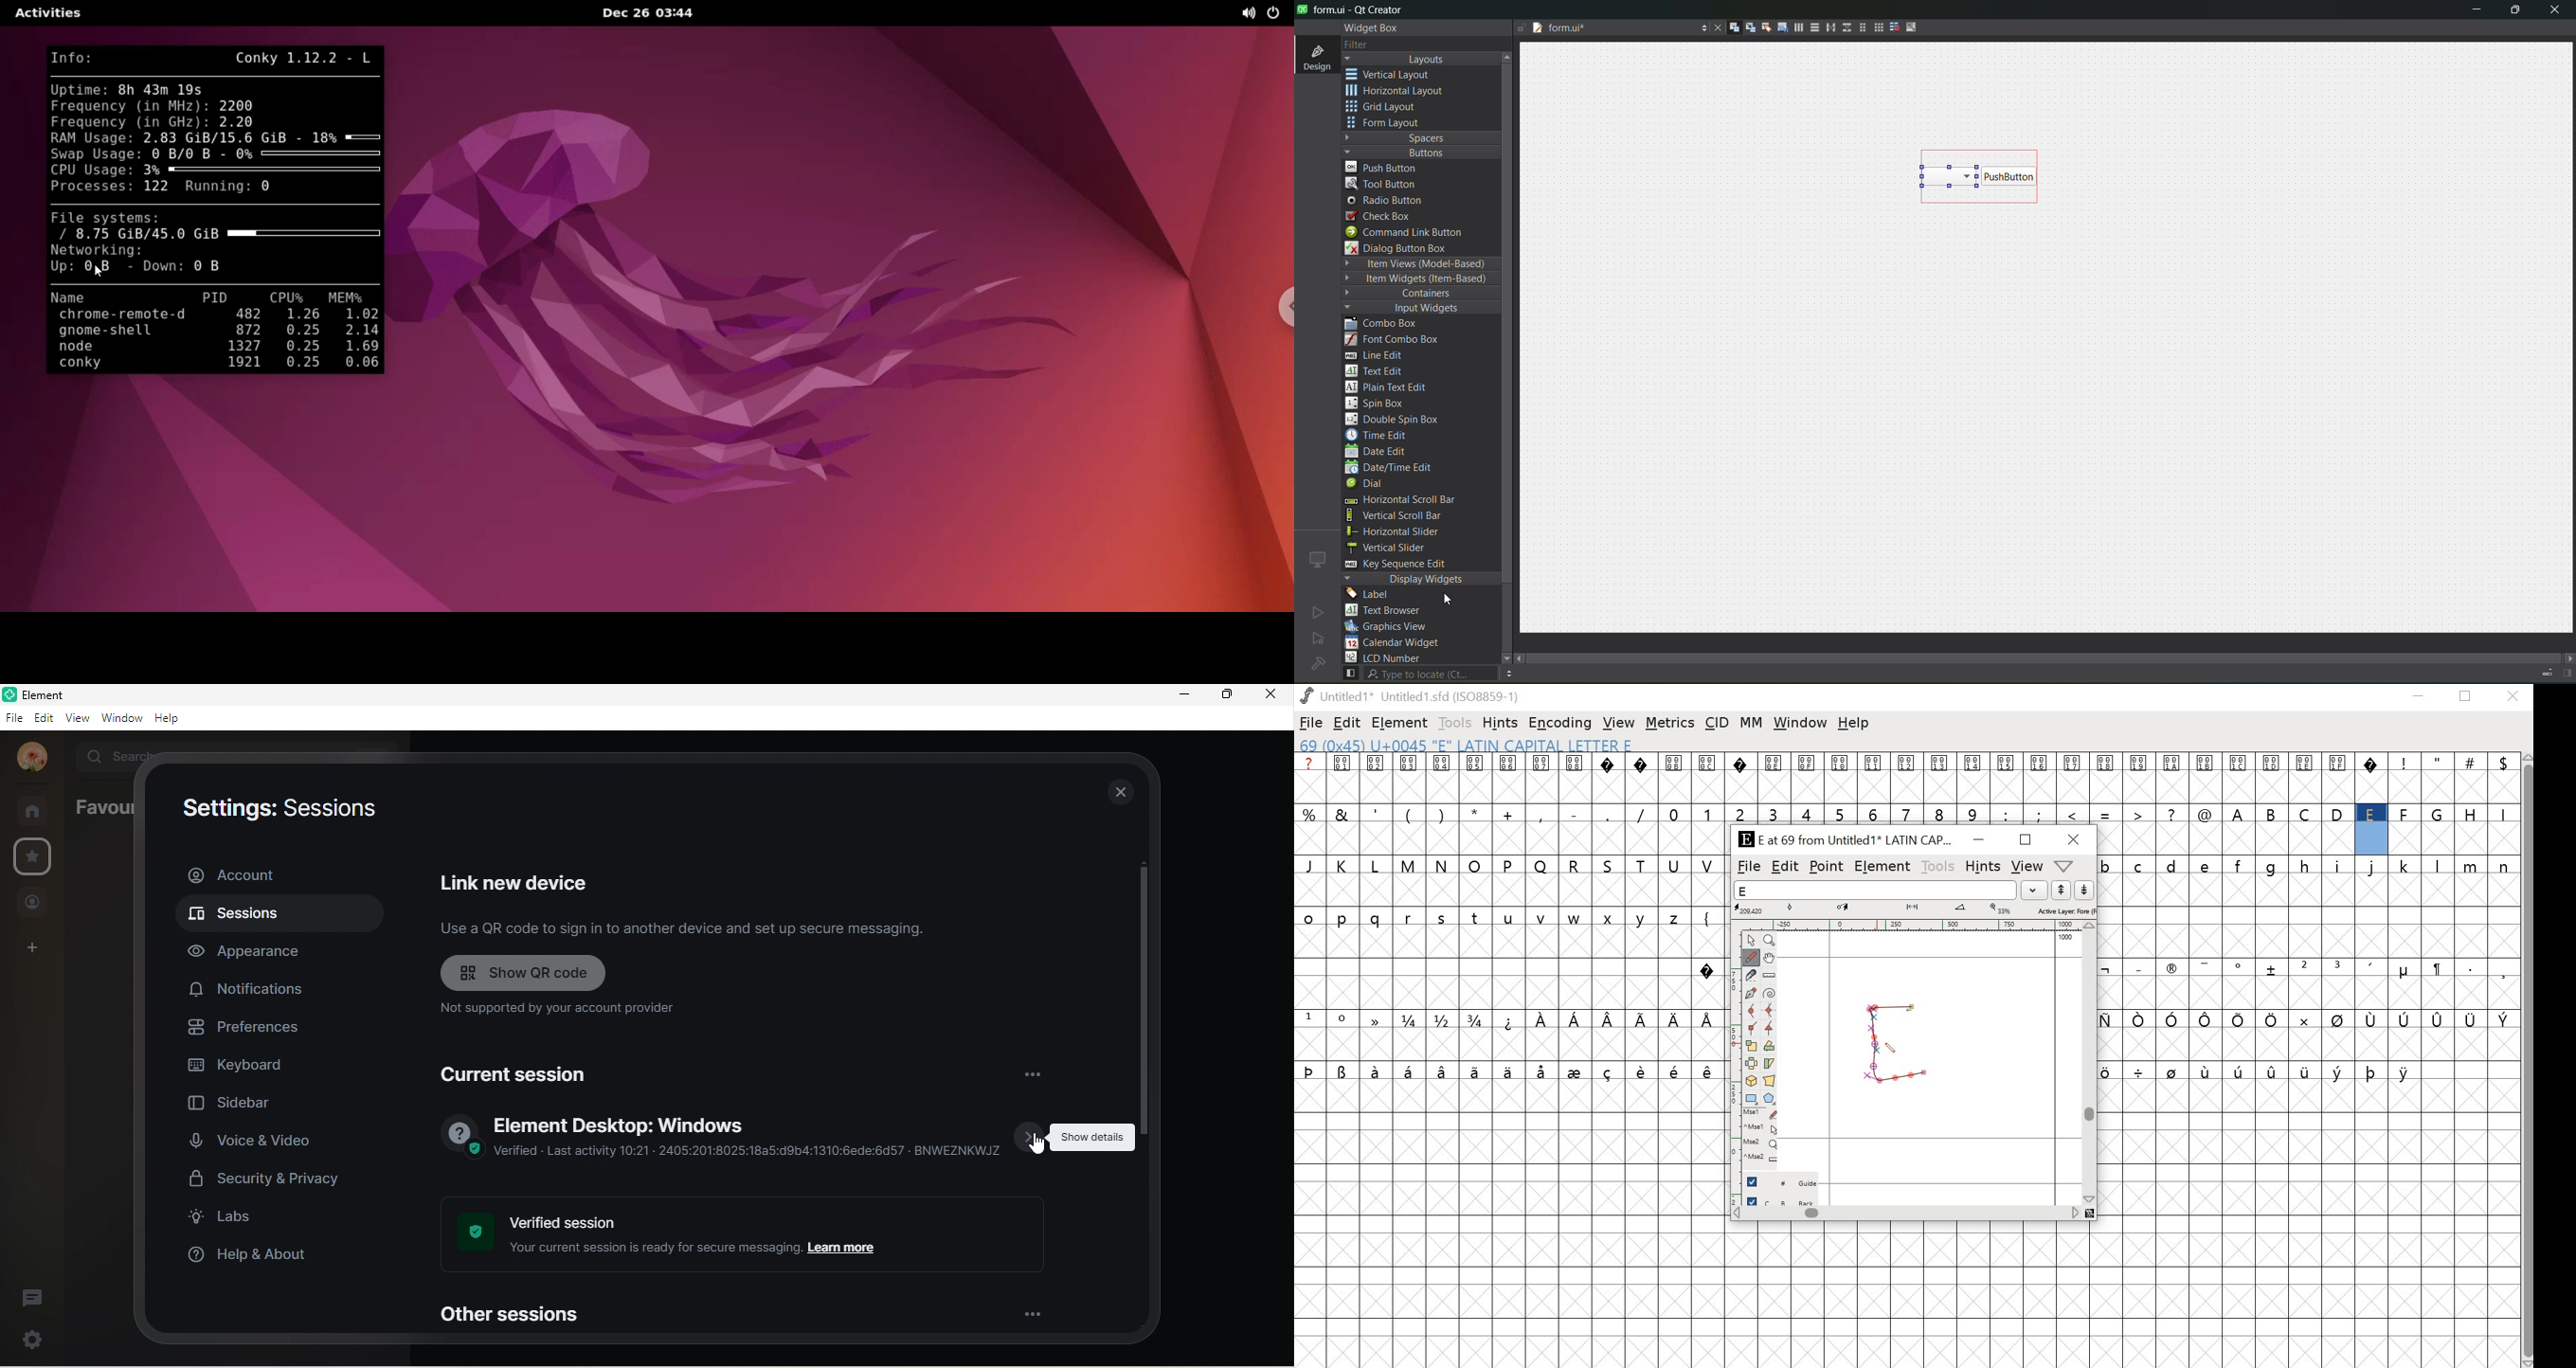  Describe the element at coordinates (1915, 27) in the screenshot. I see `adjust size` at that location.